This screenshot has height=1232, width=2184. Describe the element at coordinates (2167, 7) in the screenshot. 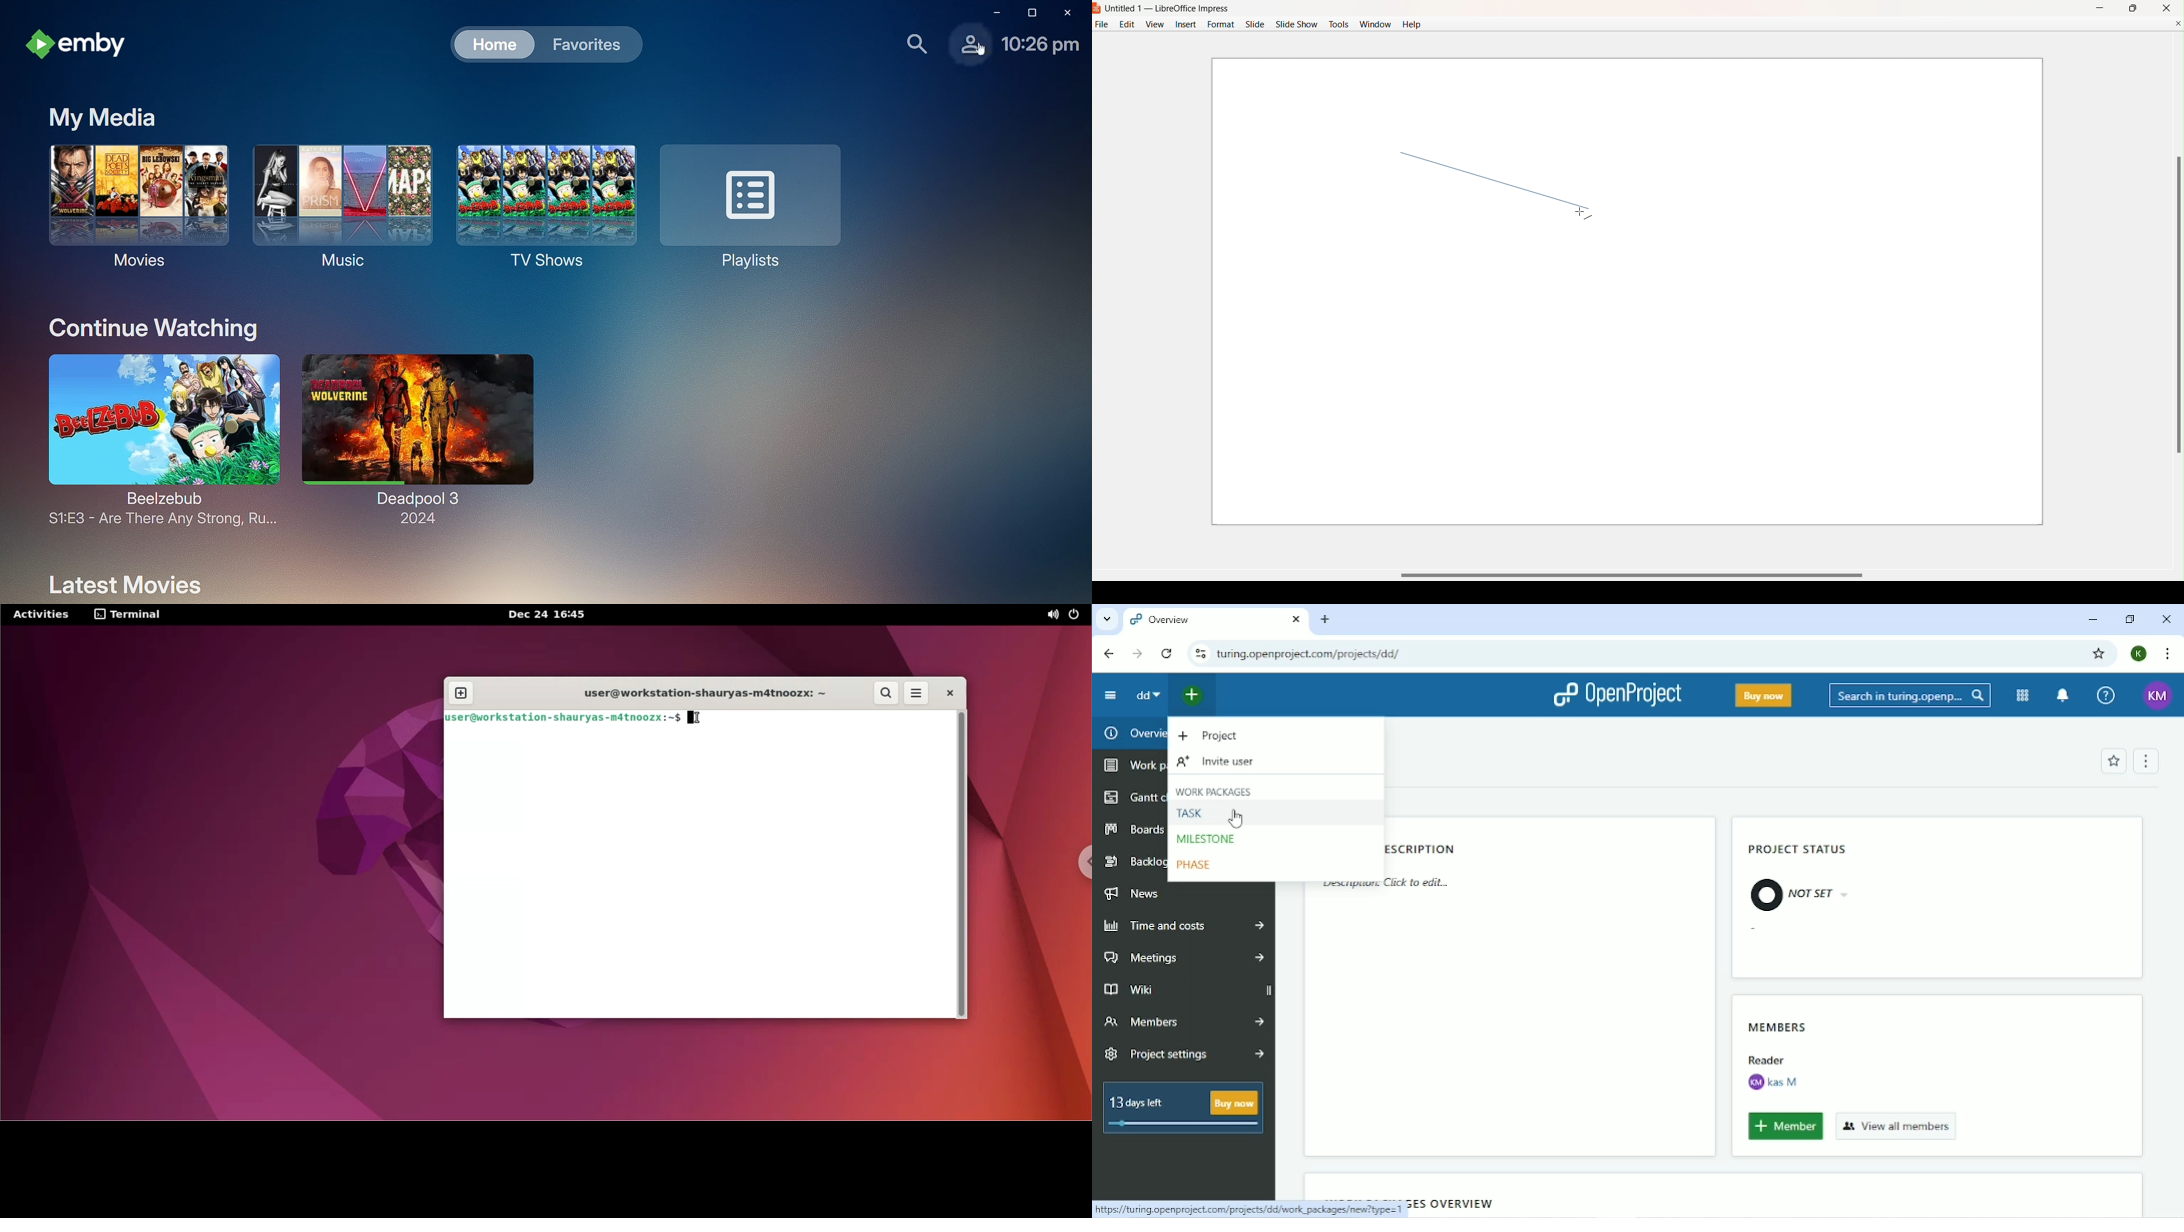

I see `close` at that location.